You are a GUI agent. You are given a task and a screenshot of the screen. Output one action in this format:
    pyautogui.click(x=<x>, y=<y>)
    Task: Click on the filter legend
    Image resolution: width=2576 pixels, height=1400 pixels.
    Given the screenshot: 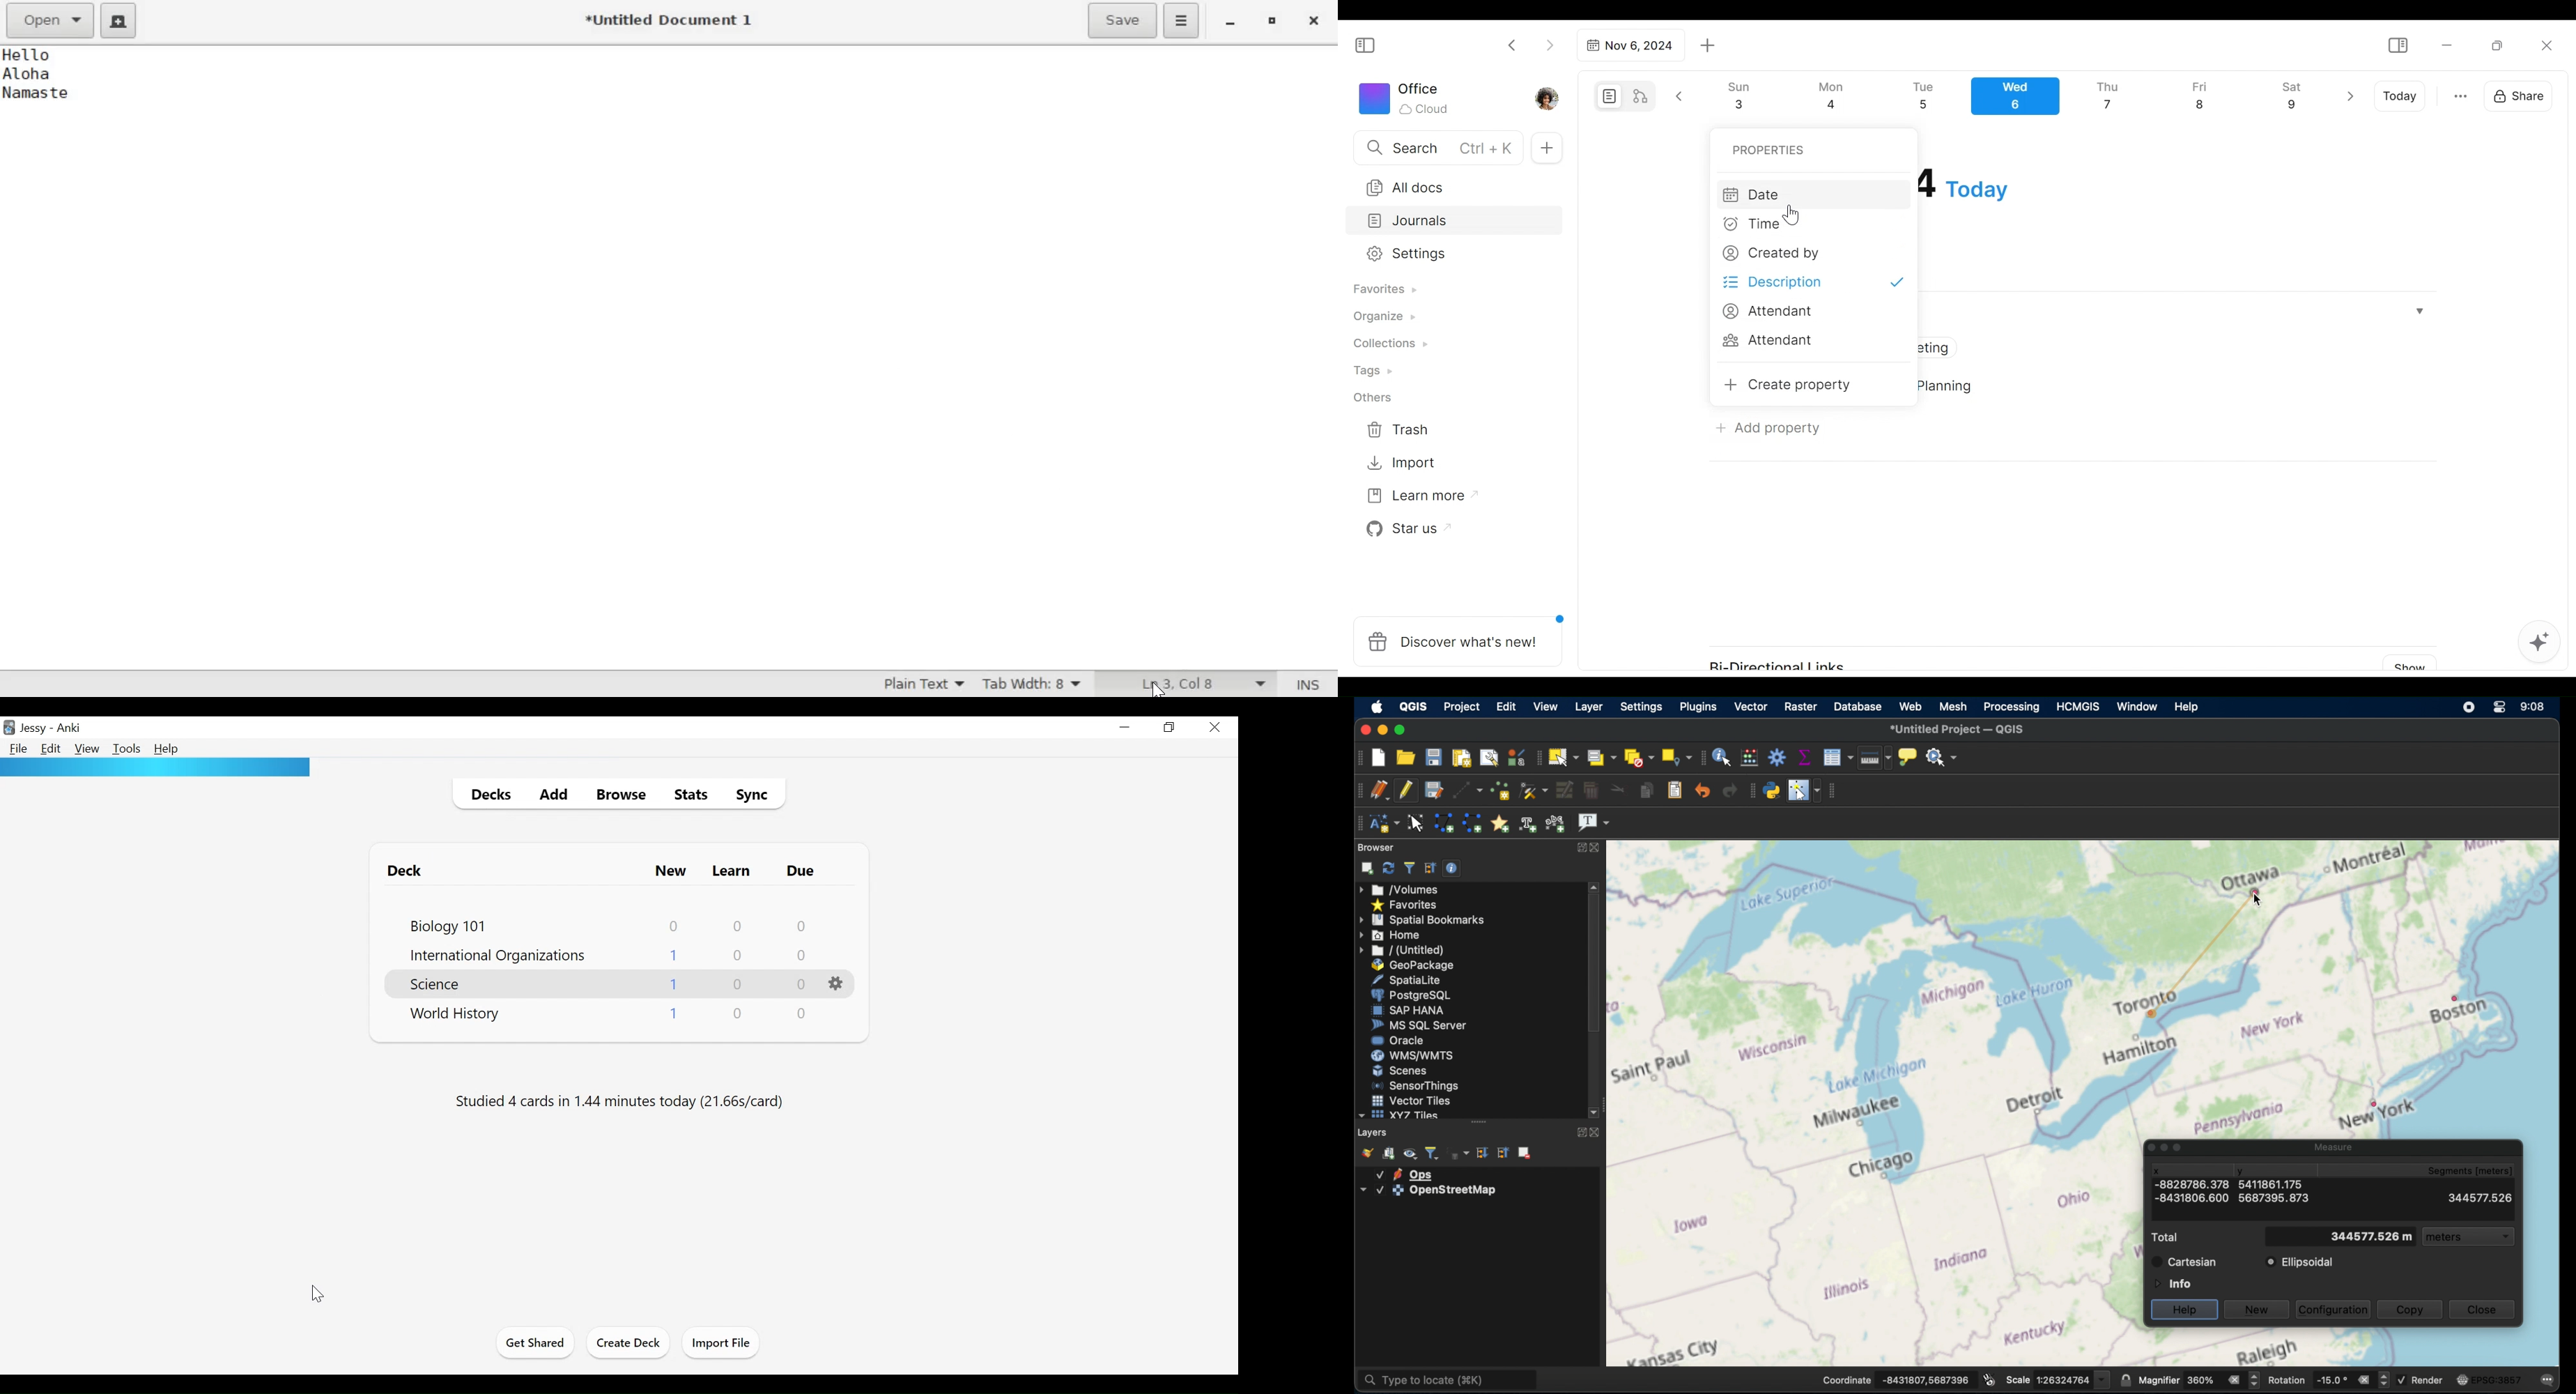 What is the action you would take?
    pyautogui.click(x=1433, y=1152)
    